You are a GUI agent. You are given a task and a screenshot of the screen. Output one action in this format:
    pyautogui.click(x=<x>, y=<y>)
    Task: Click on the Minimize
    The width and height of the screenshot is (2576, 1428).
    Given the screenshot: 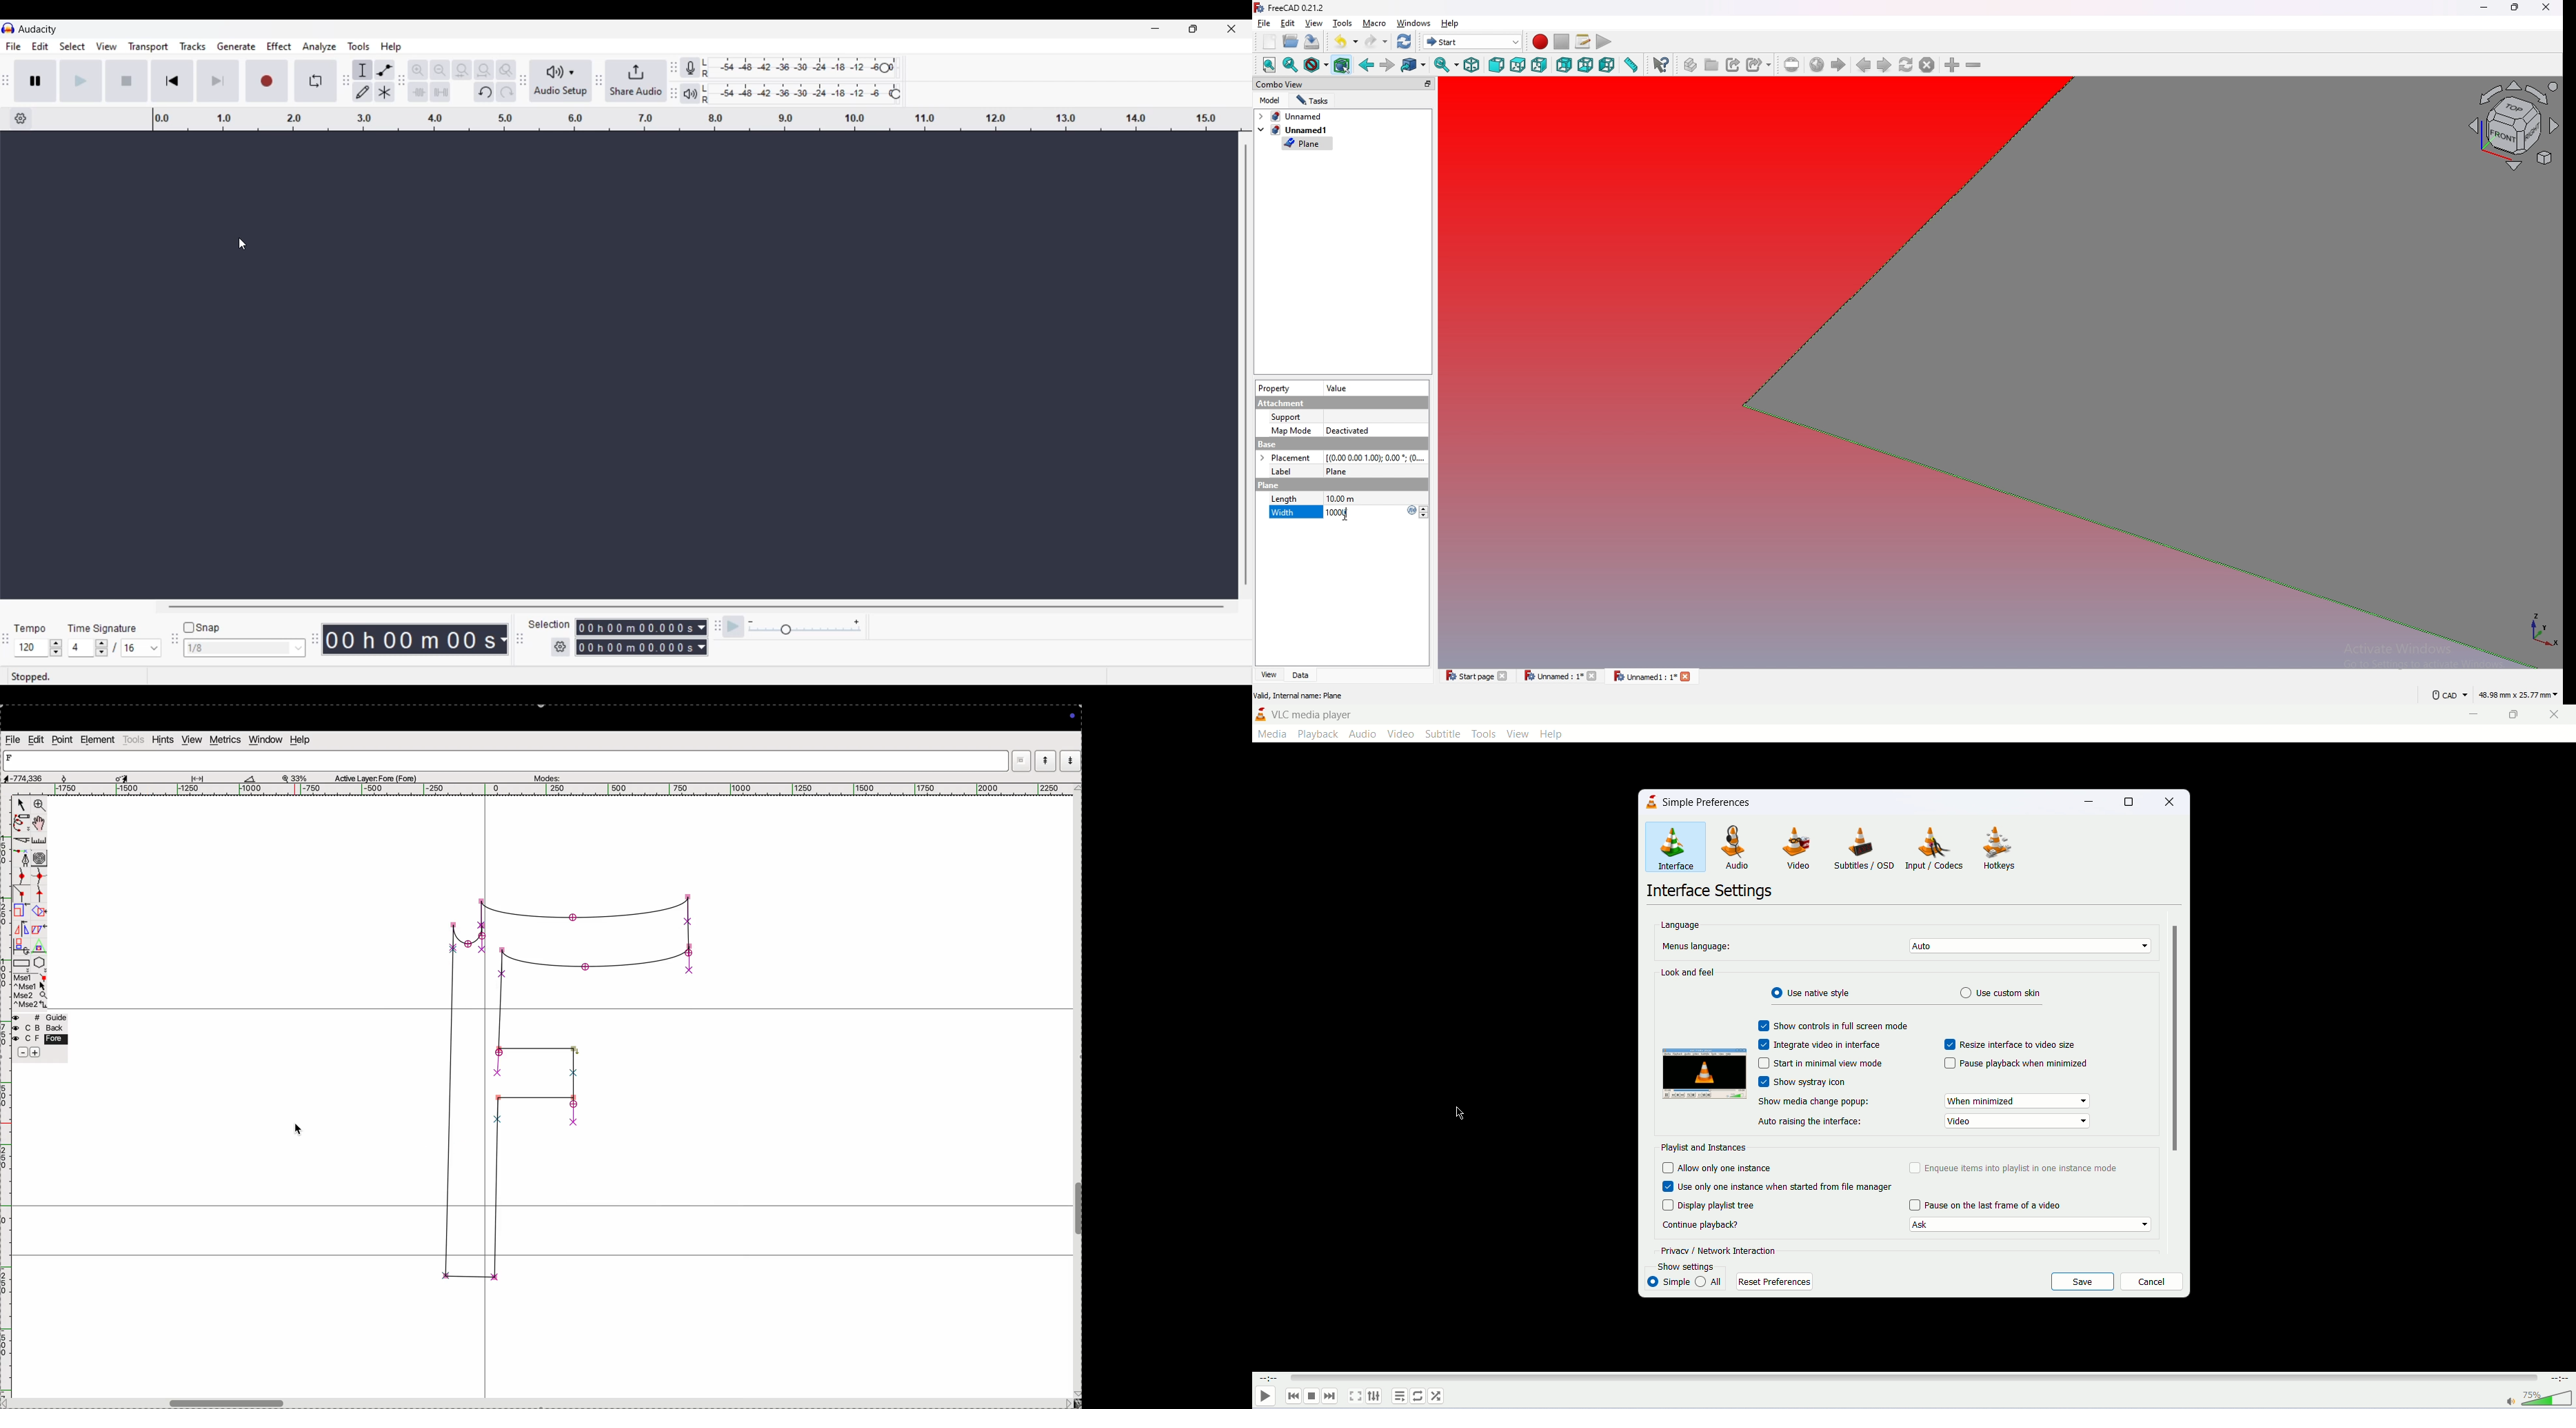 What is the action you would take?
    pyautogui.click(x=1155, y=29)
    